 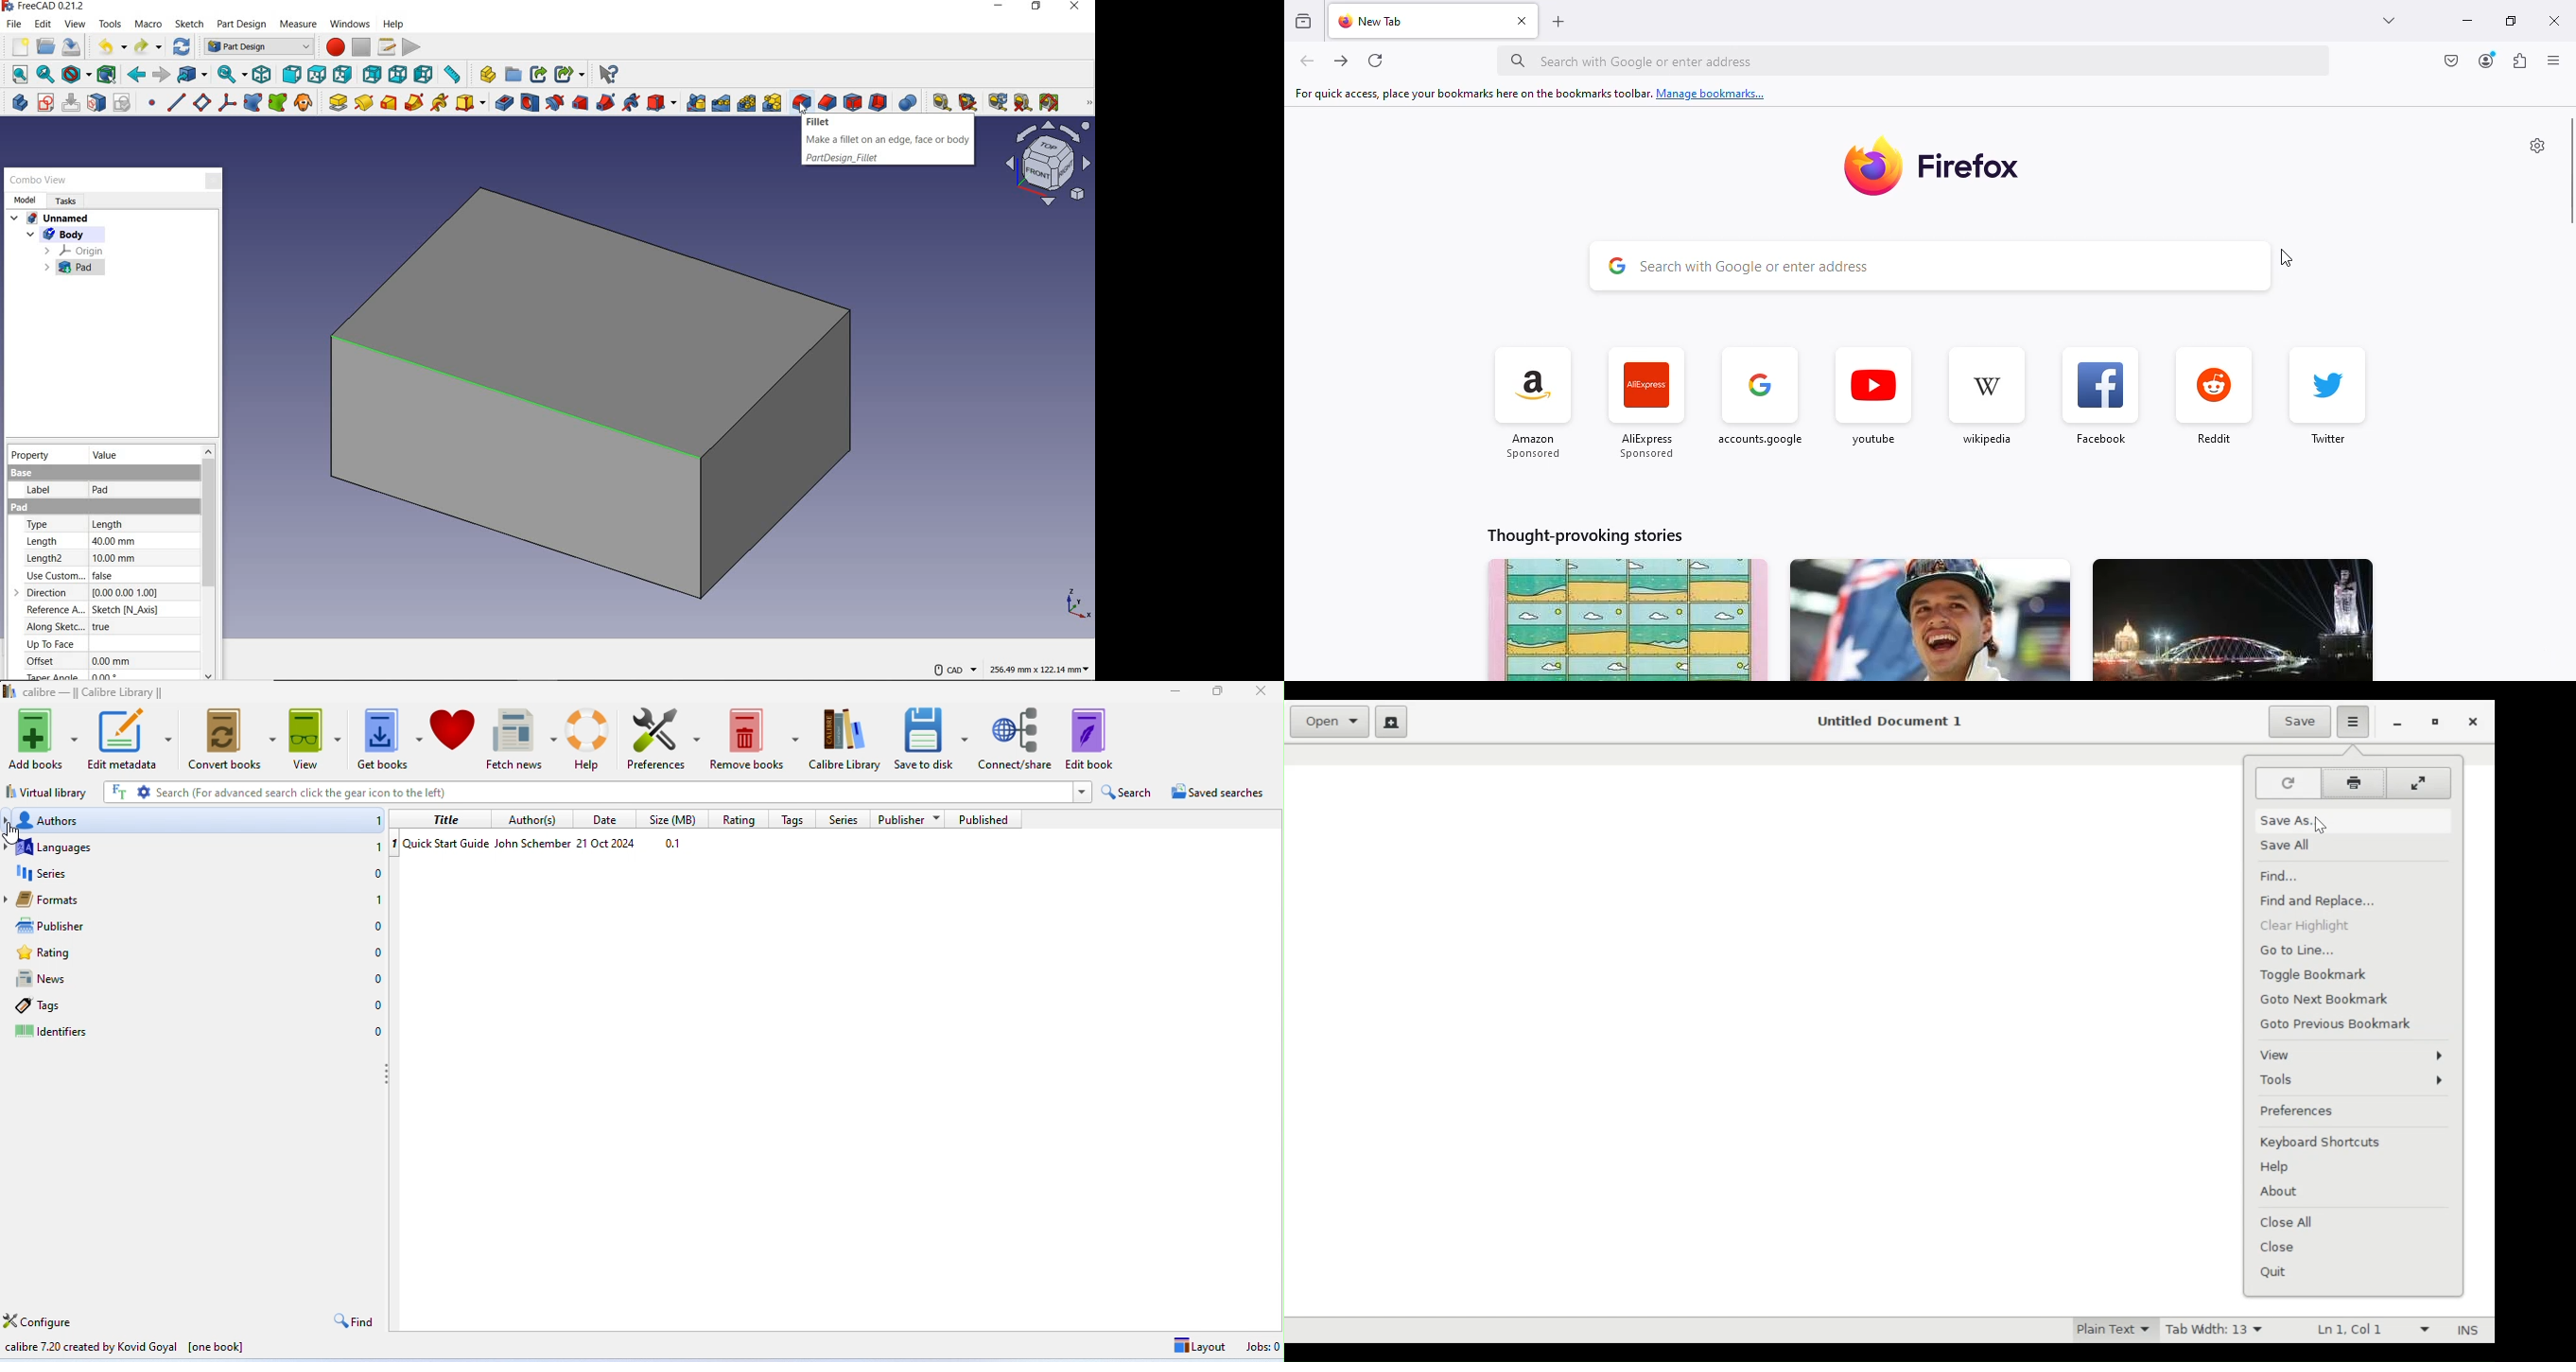 I want to click on measure angular, so click(x=970, y=102).